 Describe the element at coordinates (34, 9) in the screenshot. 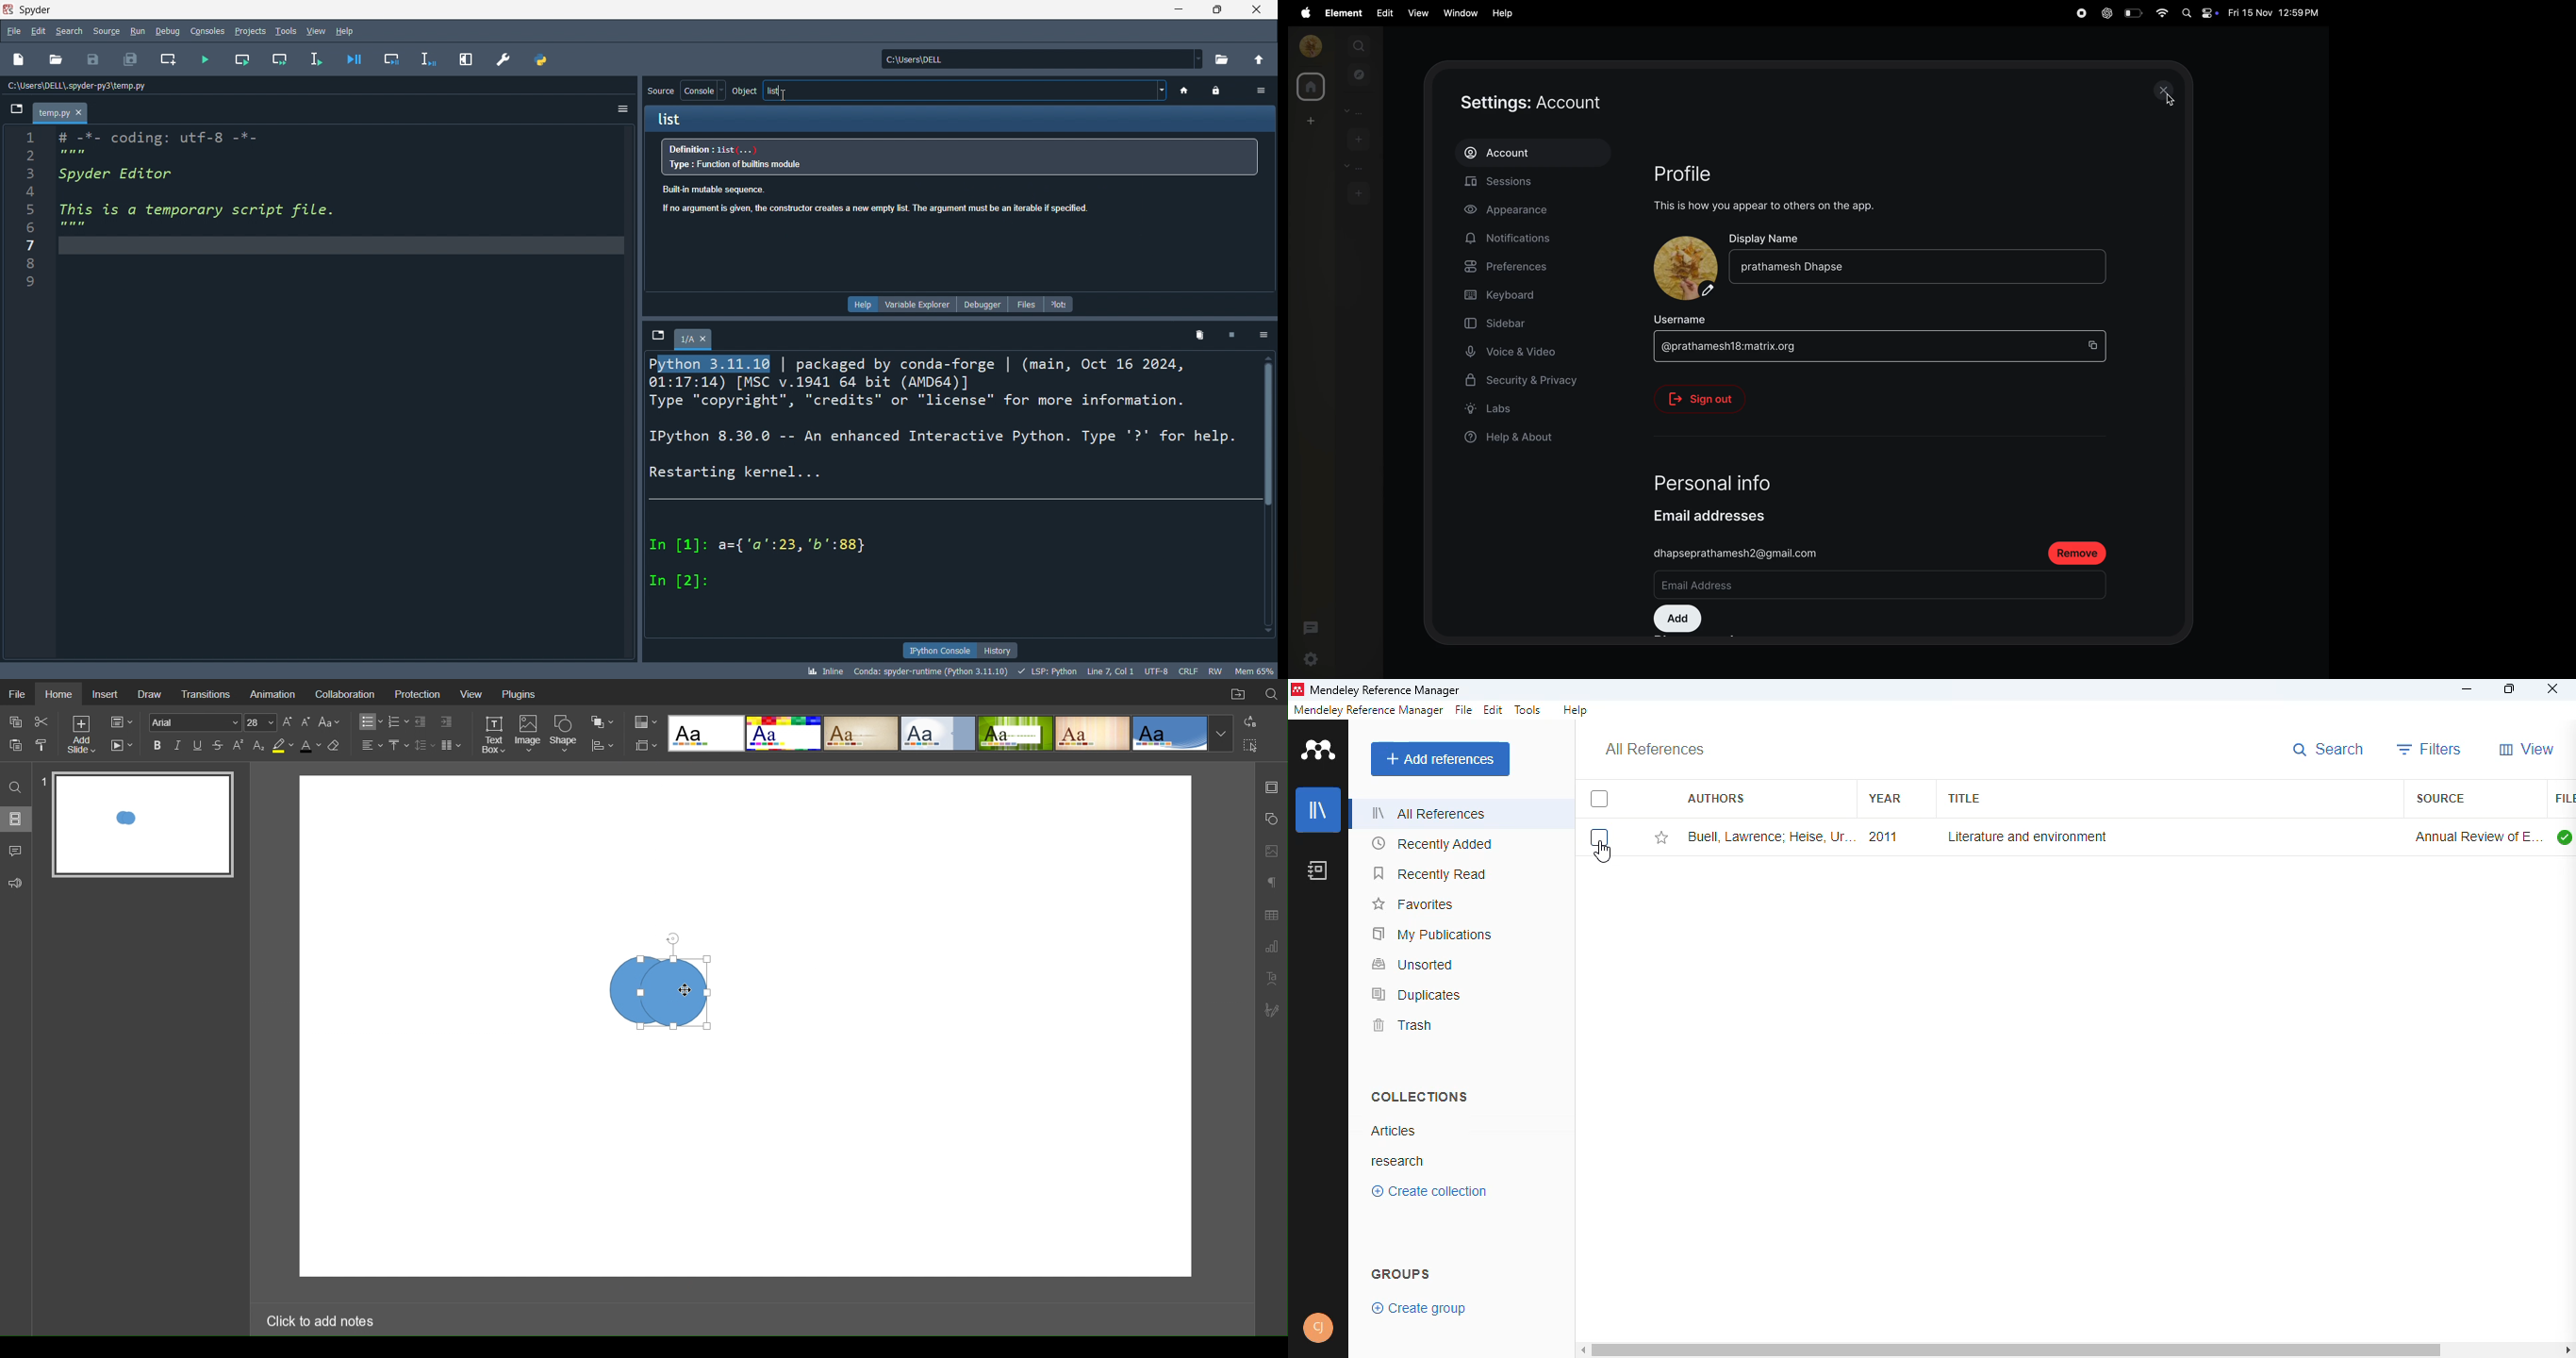

I see `Spyder` at that location.